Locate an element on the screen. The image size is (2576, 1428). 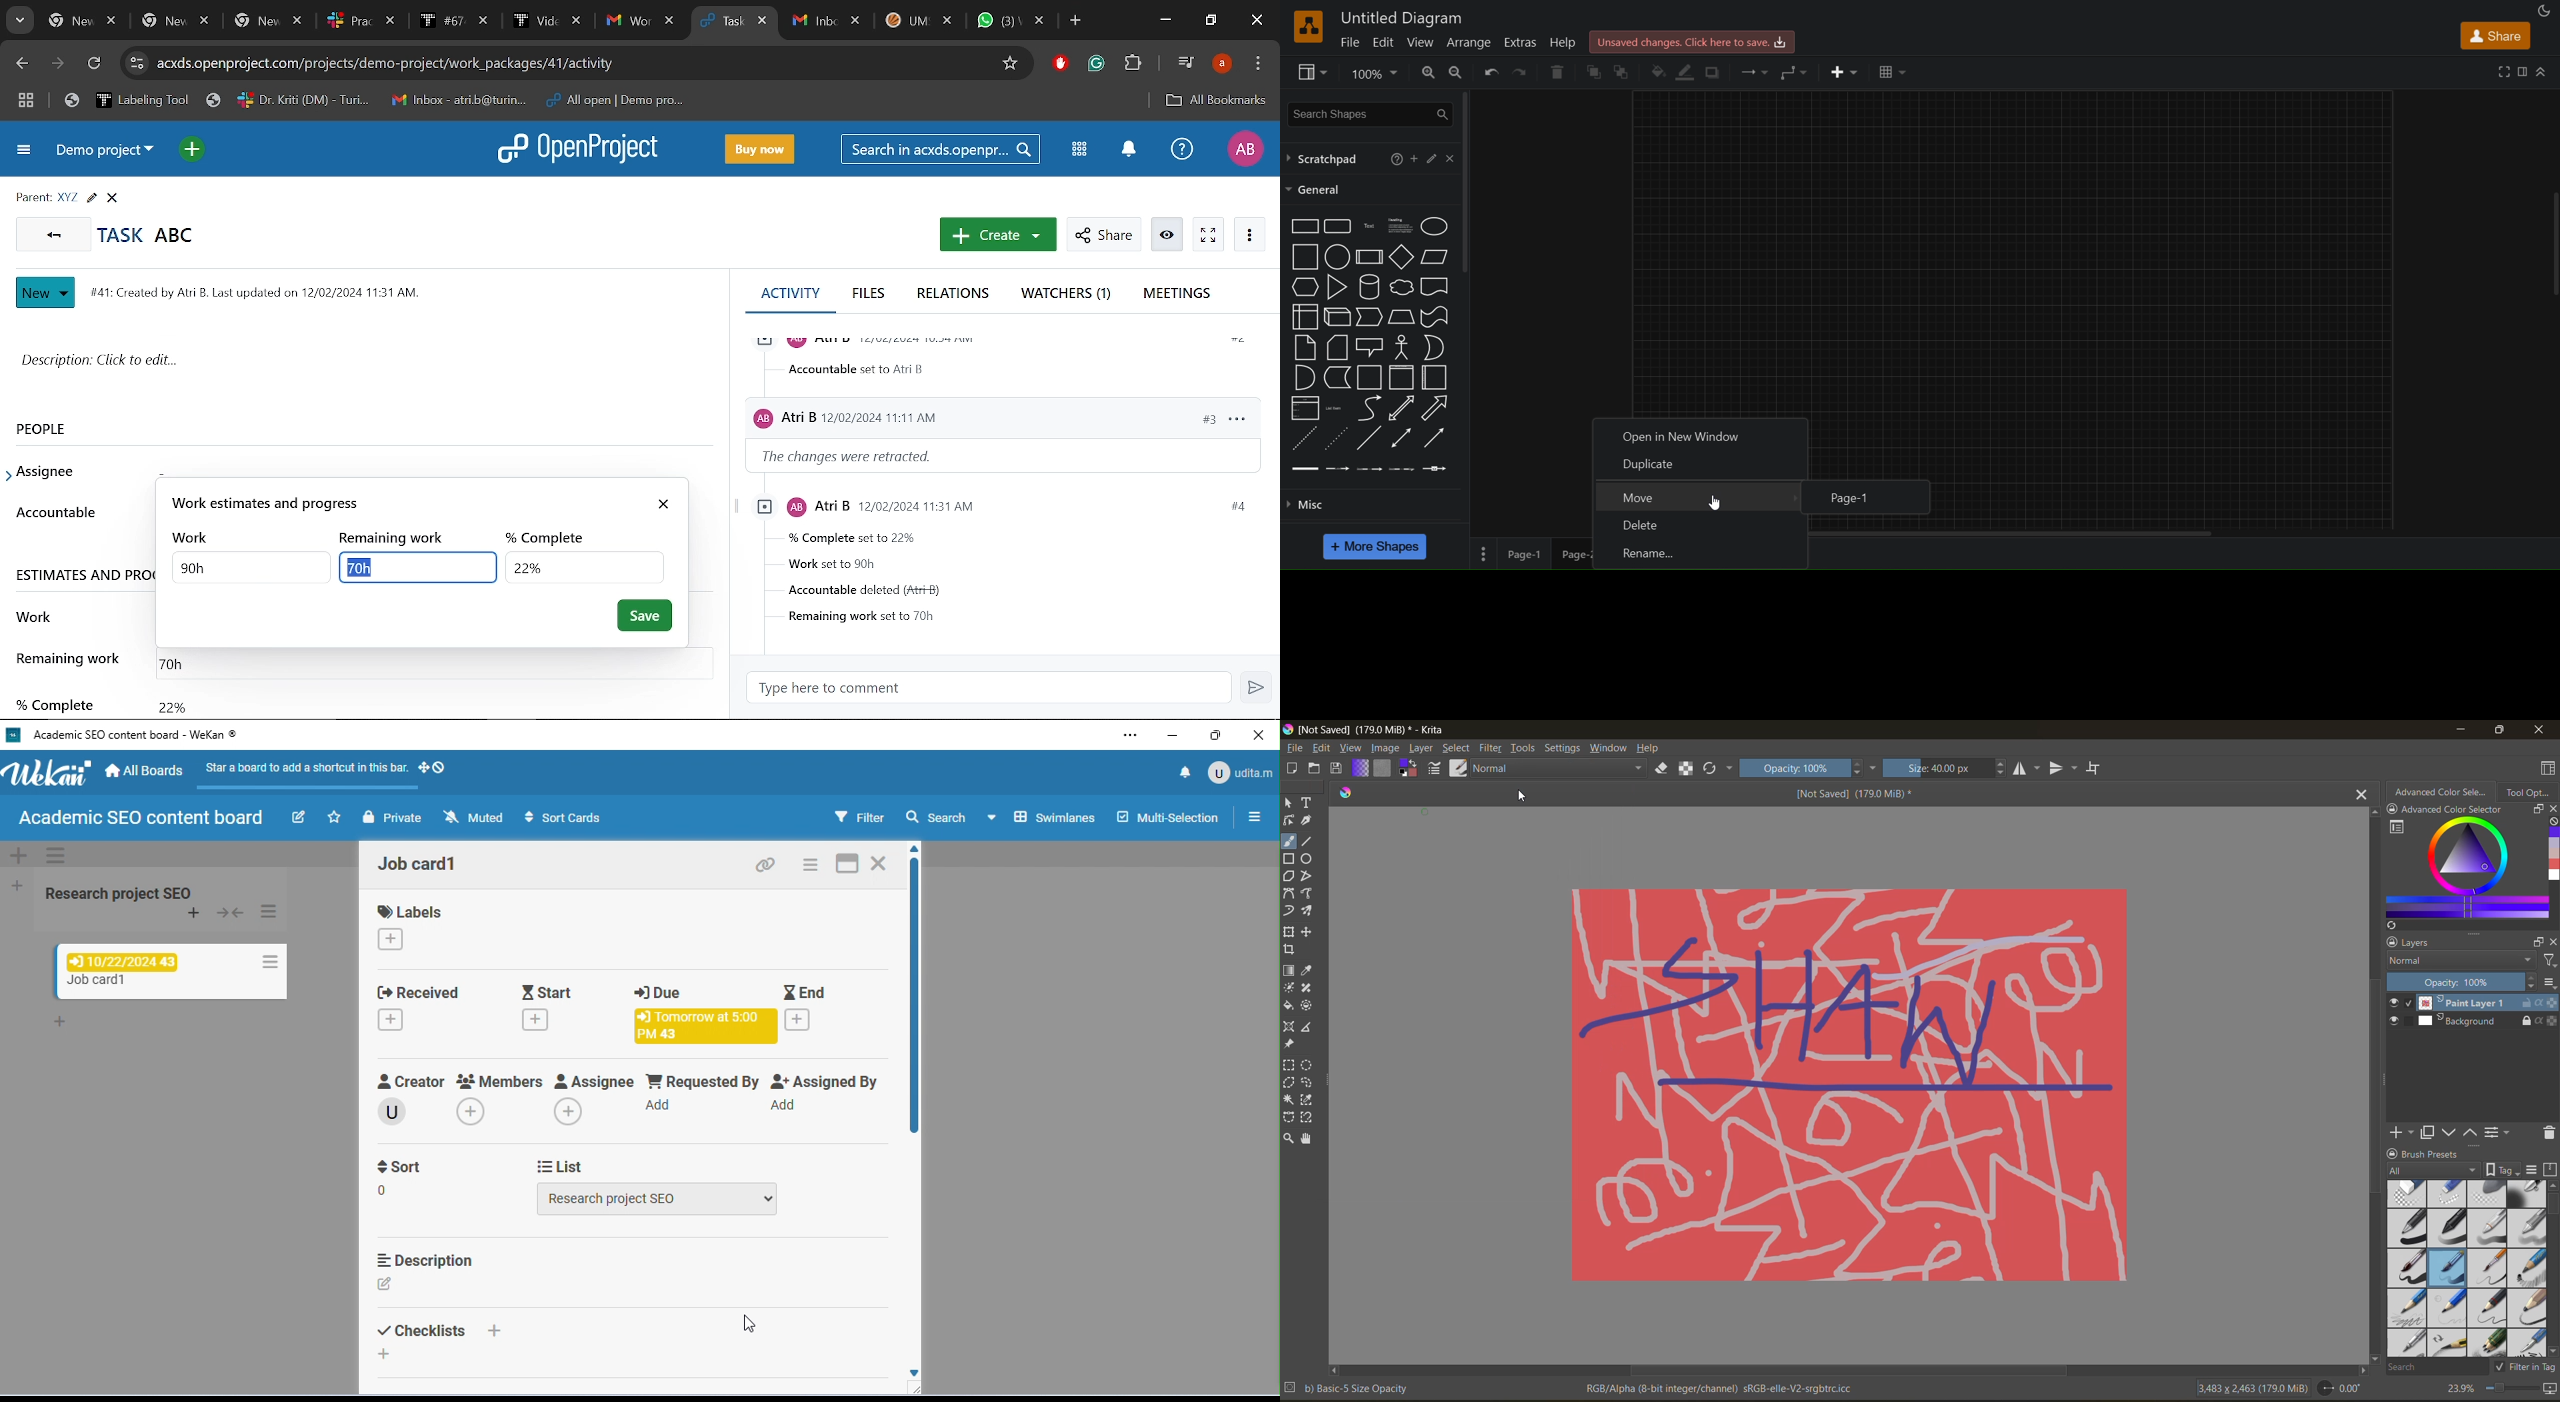
% complete is located at coordinates (53, 696).